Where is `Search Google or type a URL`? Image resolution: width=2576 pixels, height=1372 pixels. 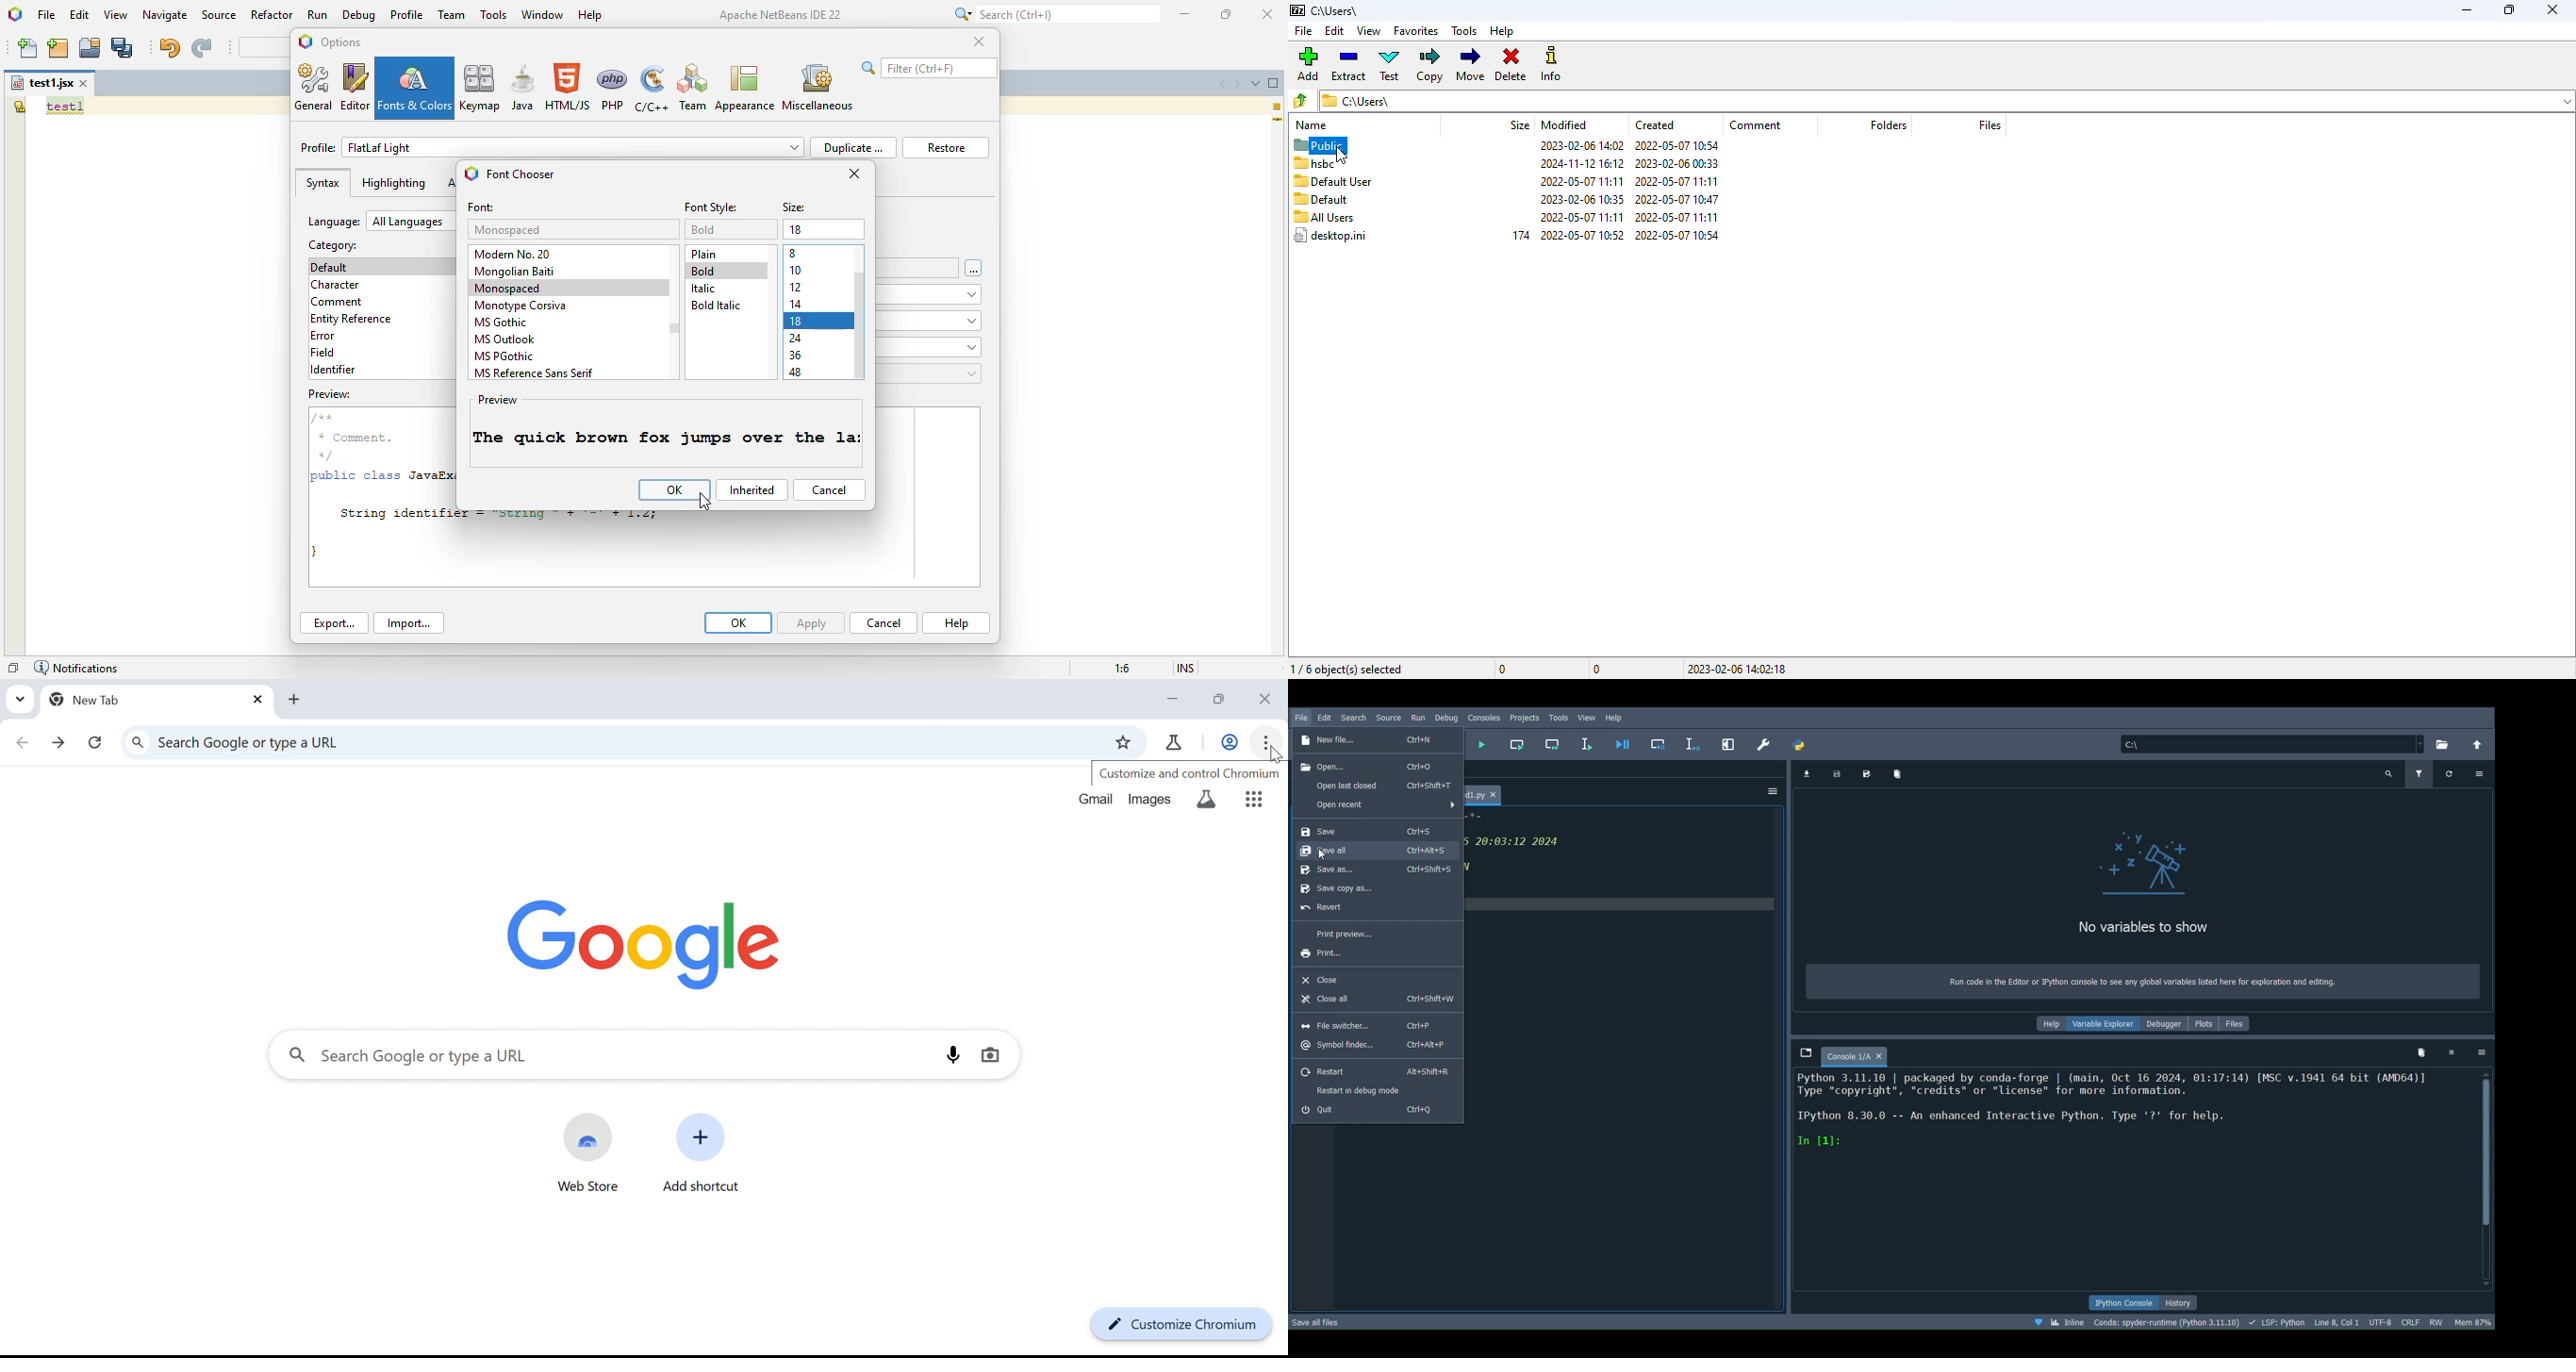 Search Google or type a URL is located at coordinates (429, 1057).